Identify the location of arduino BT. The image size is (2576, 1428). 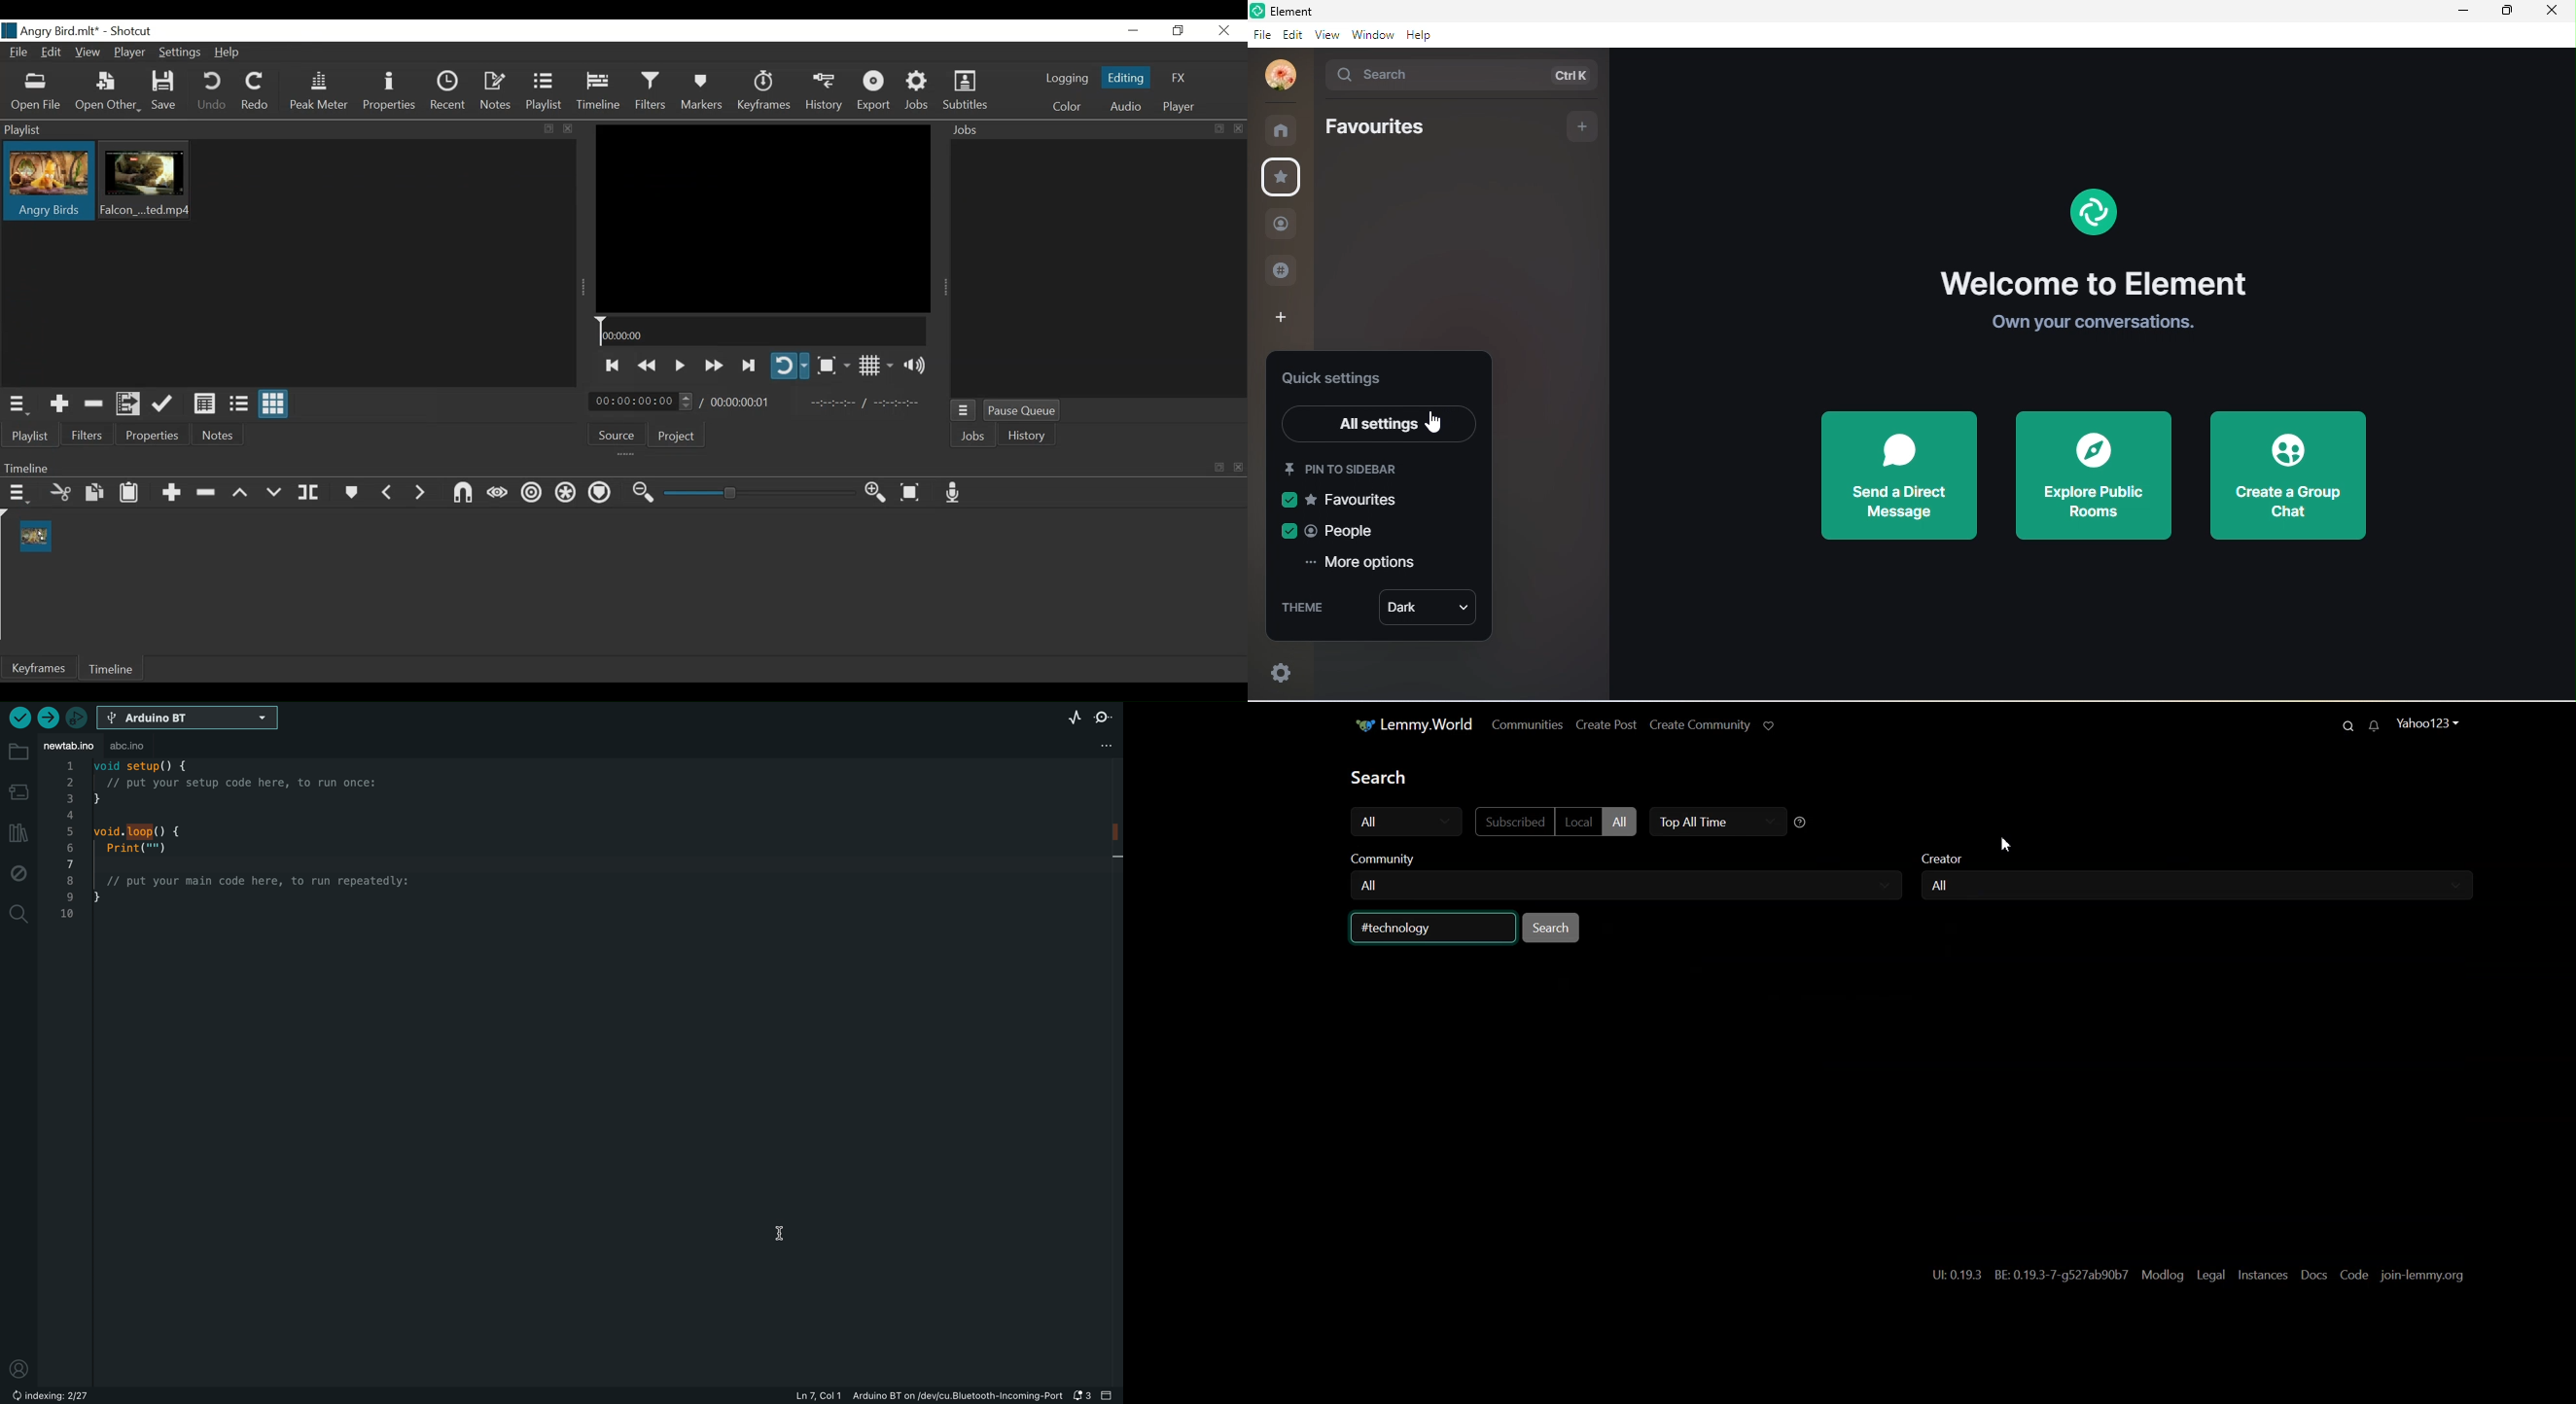
(190, 718).